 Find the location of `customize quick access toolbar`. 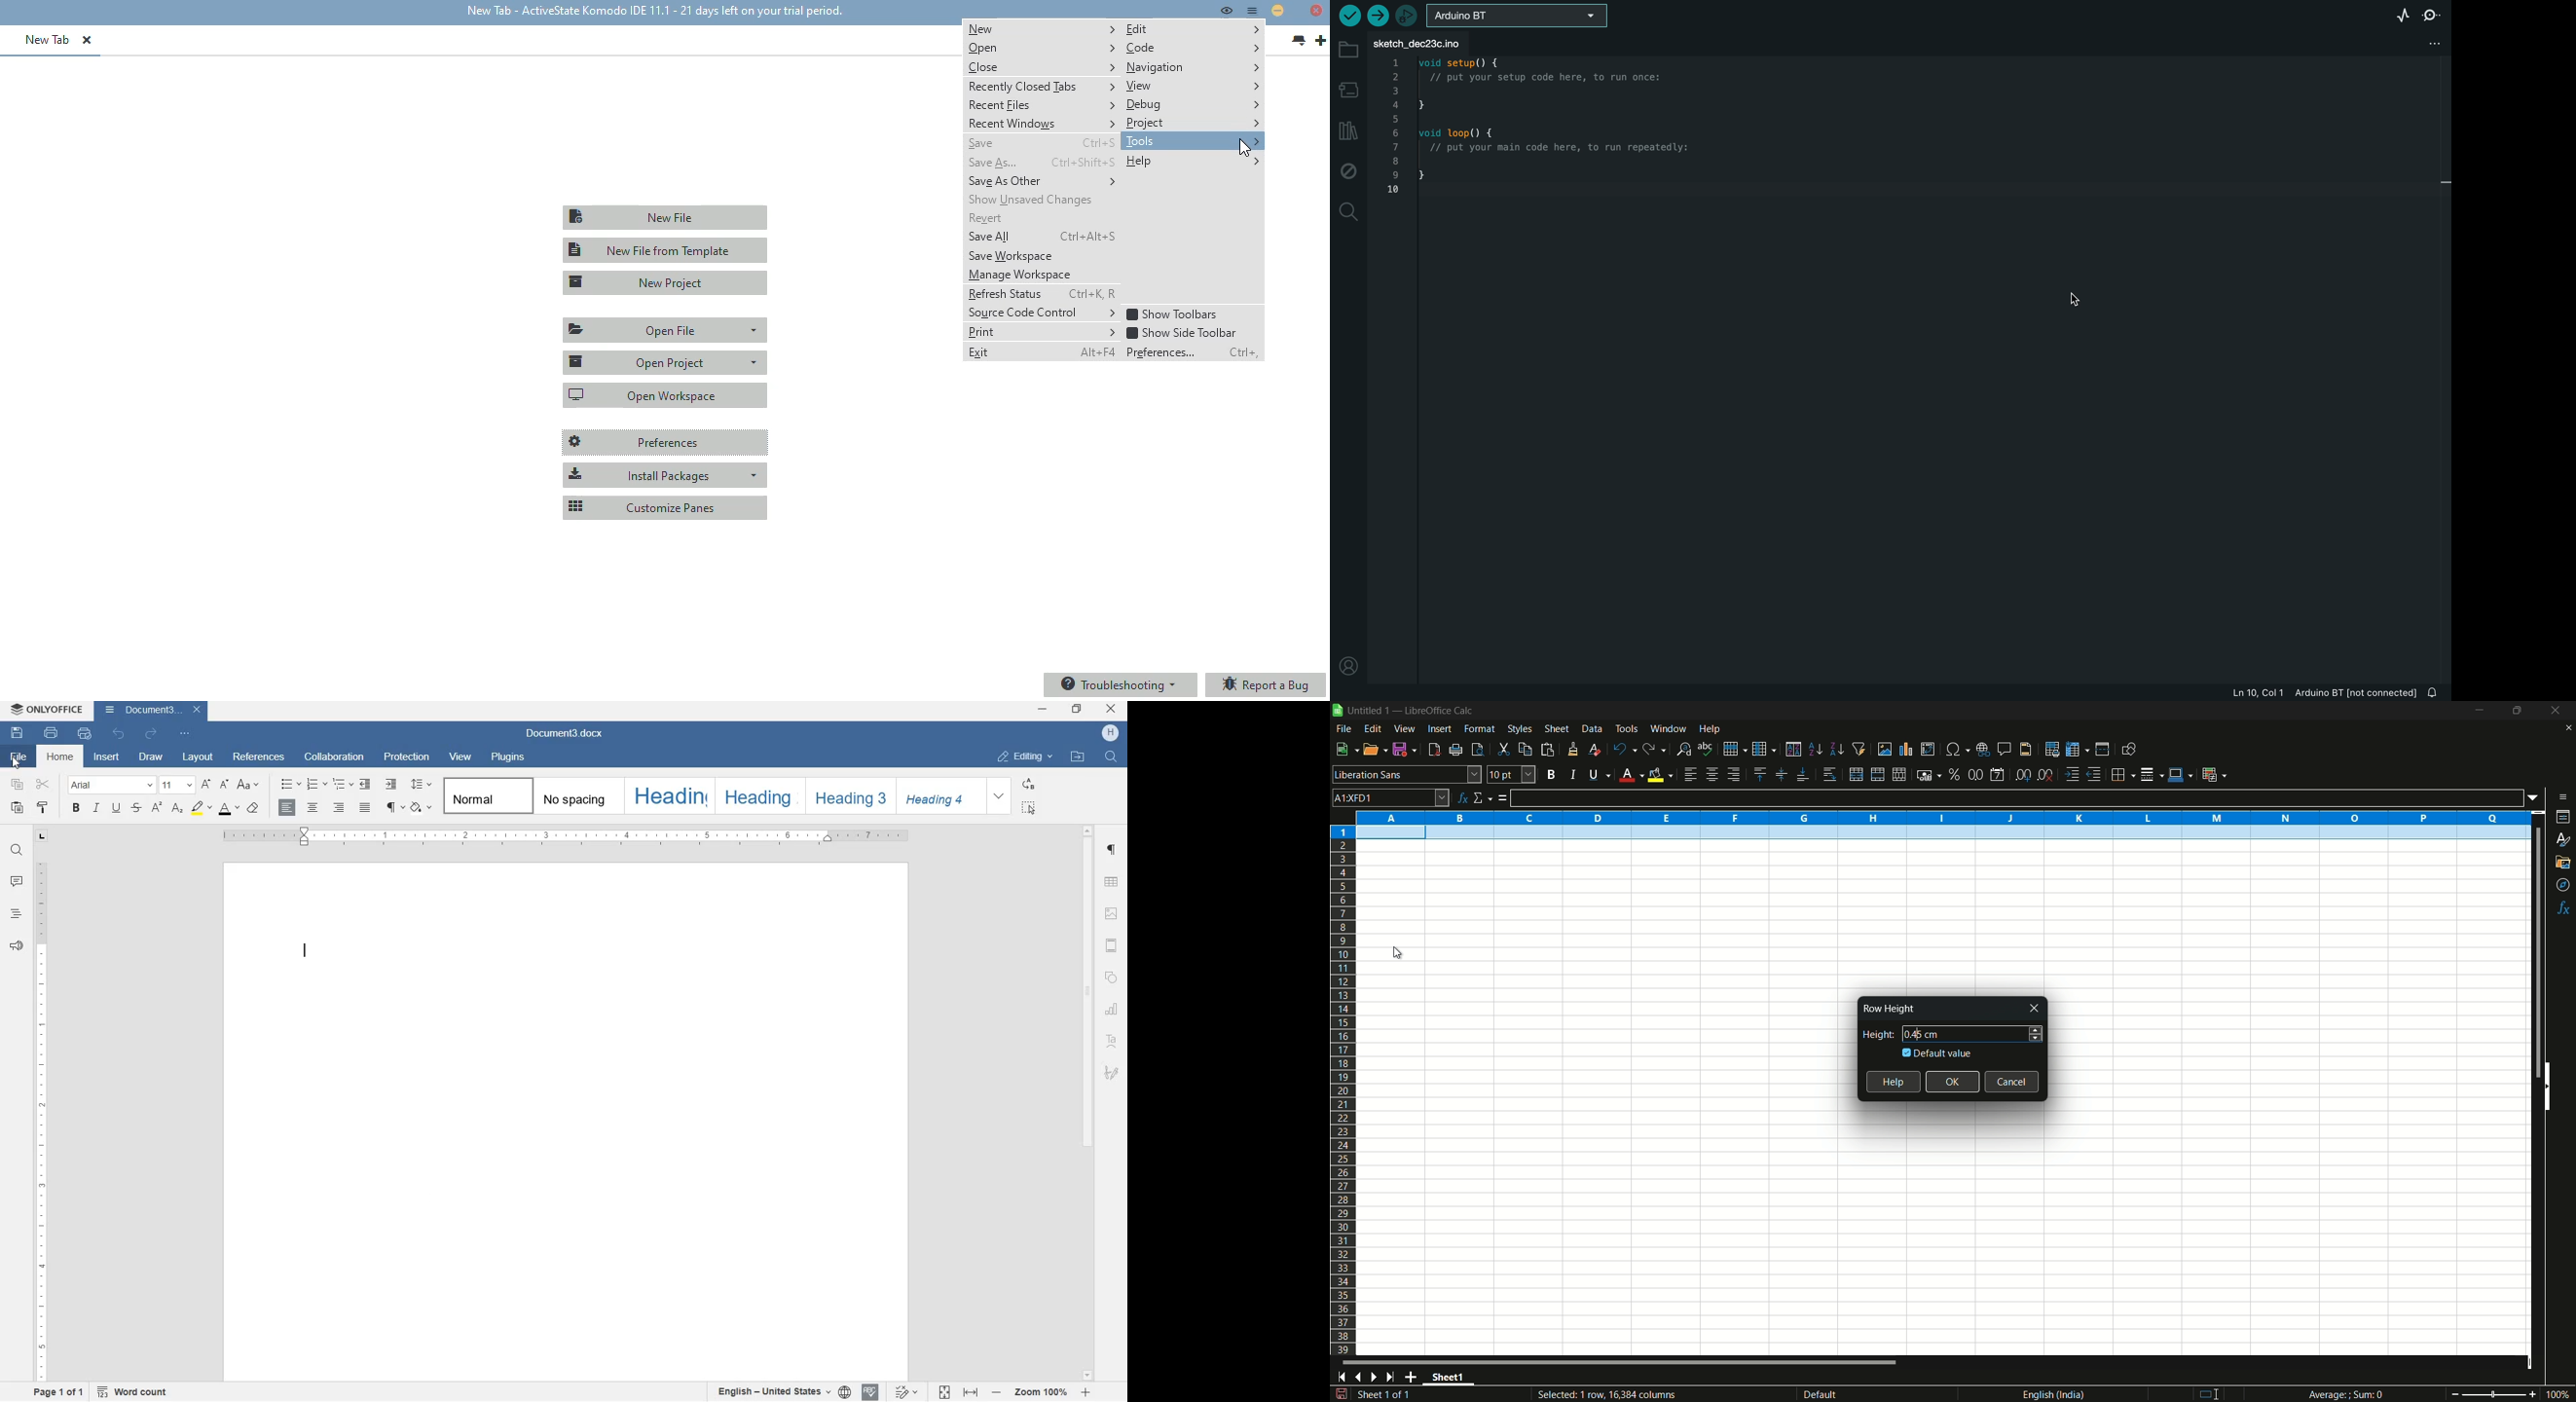

customize quick access toolbar is located at coordinates (185, 733).